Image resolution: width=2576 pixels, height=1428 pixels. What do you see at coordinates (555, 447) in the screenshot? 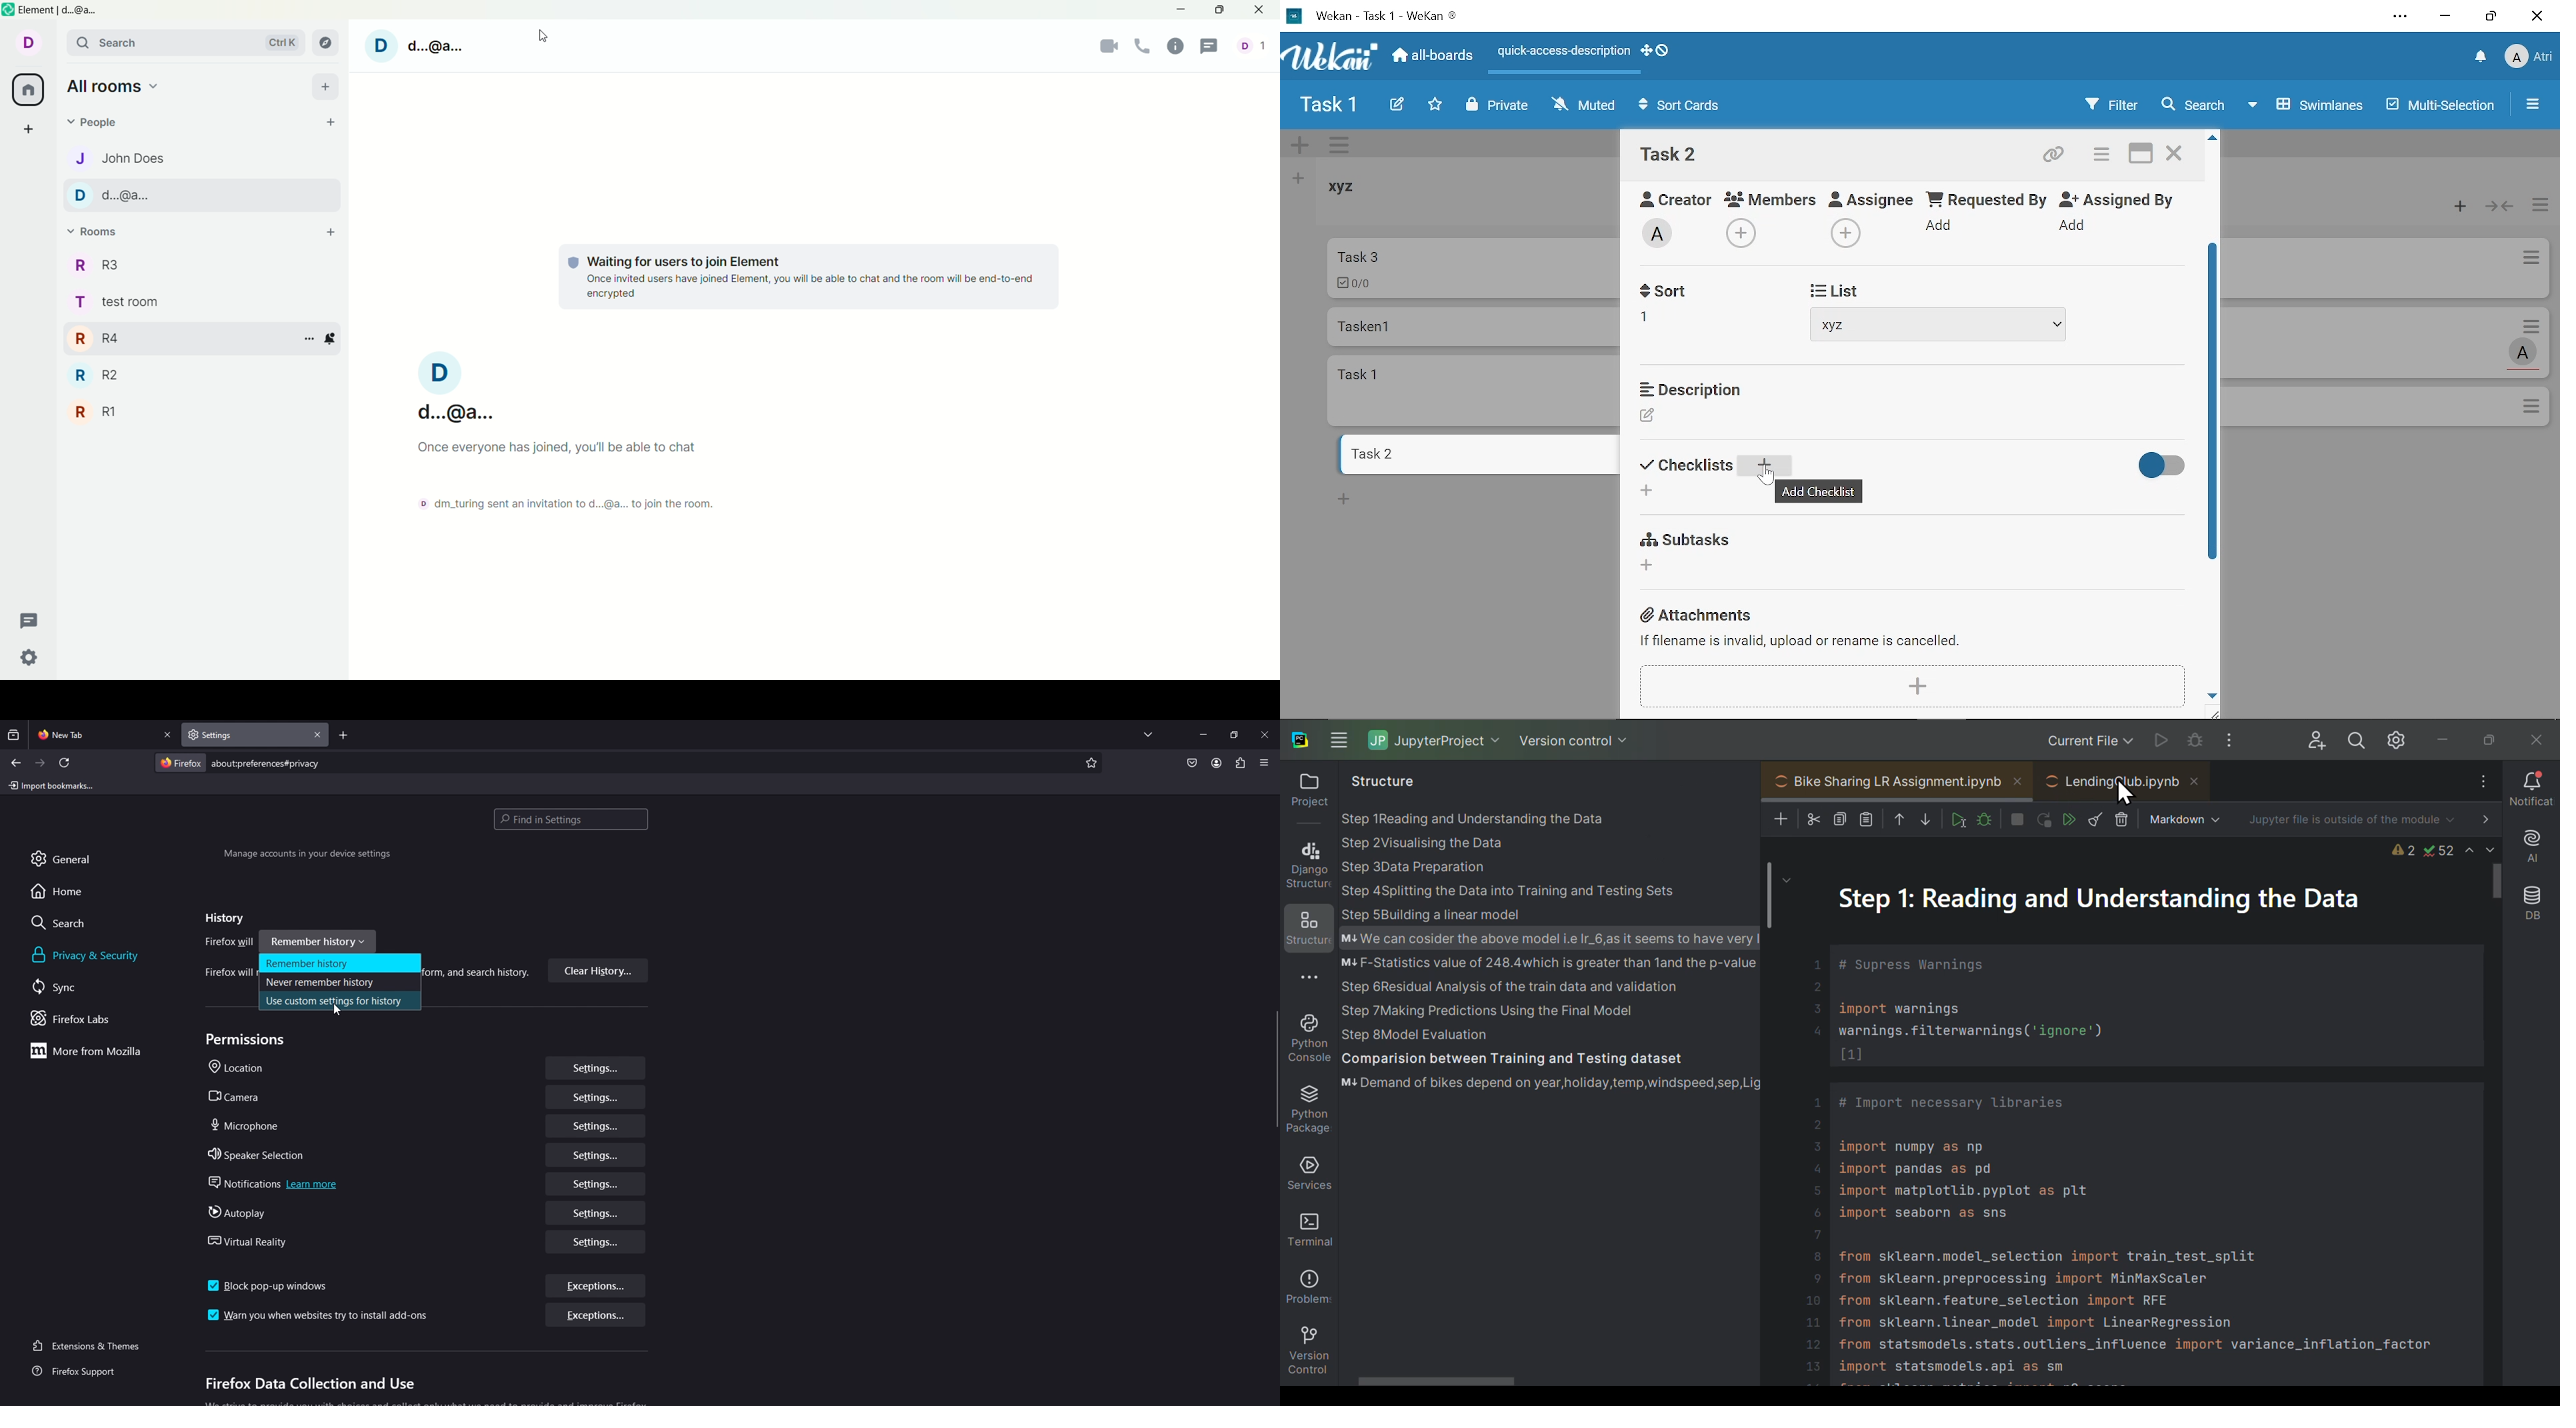
I see `Once everyone has joined, you'll be able to chat` at bounding box center [555, 447].